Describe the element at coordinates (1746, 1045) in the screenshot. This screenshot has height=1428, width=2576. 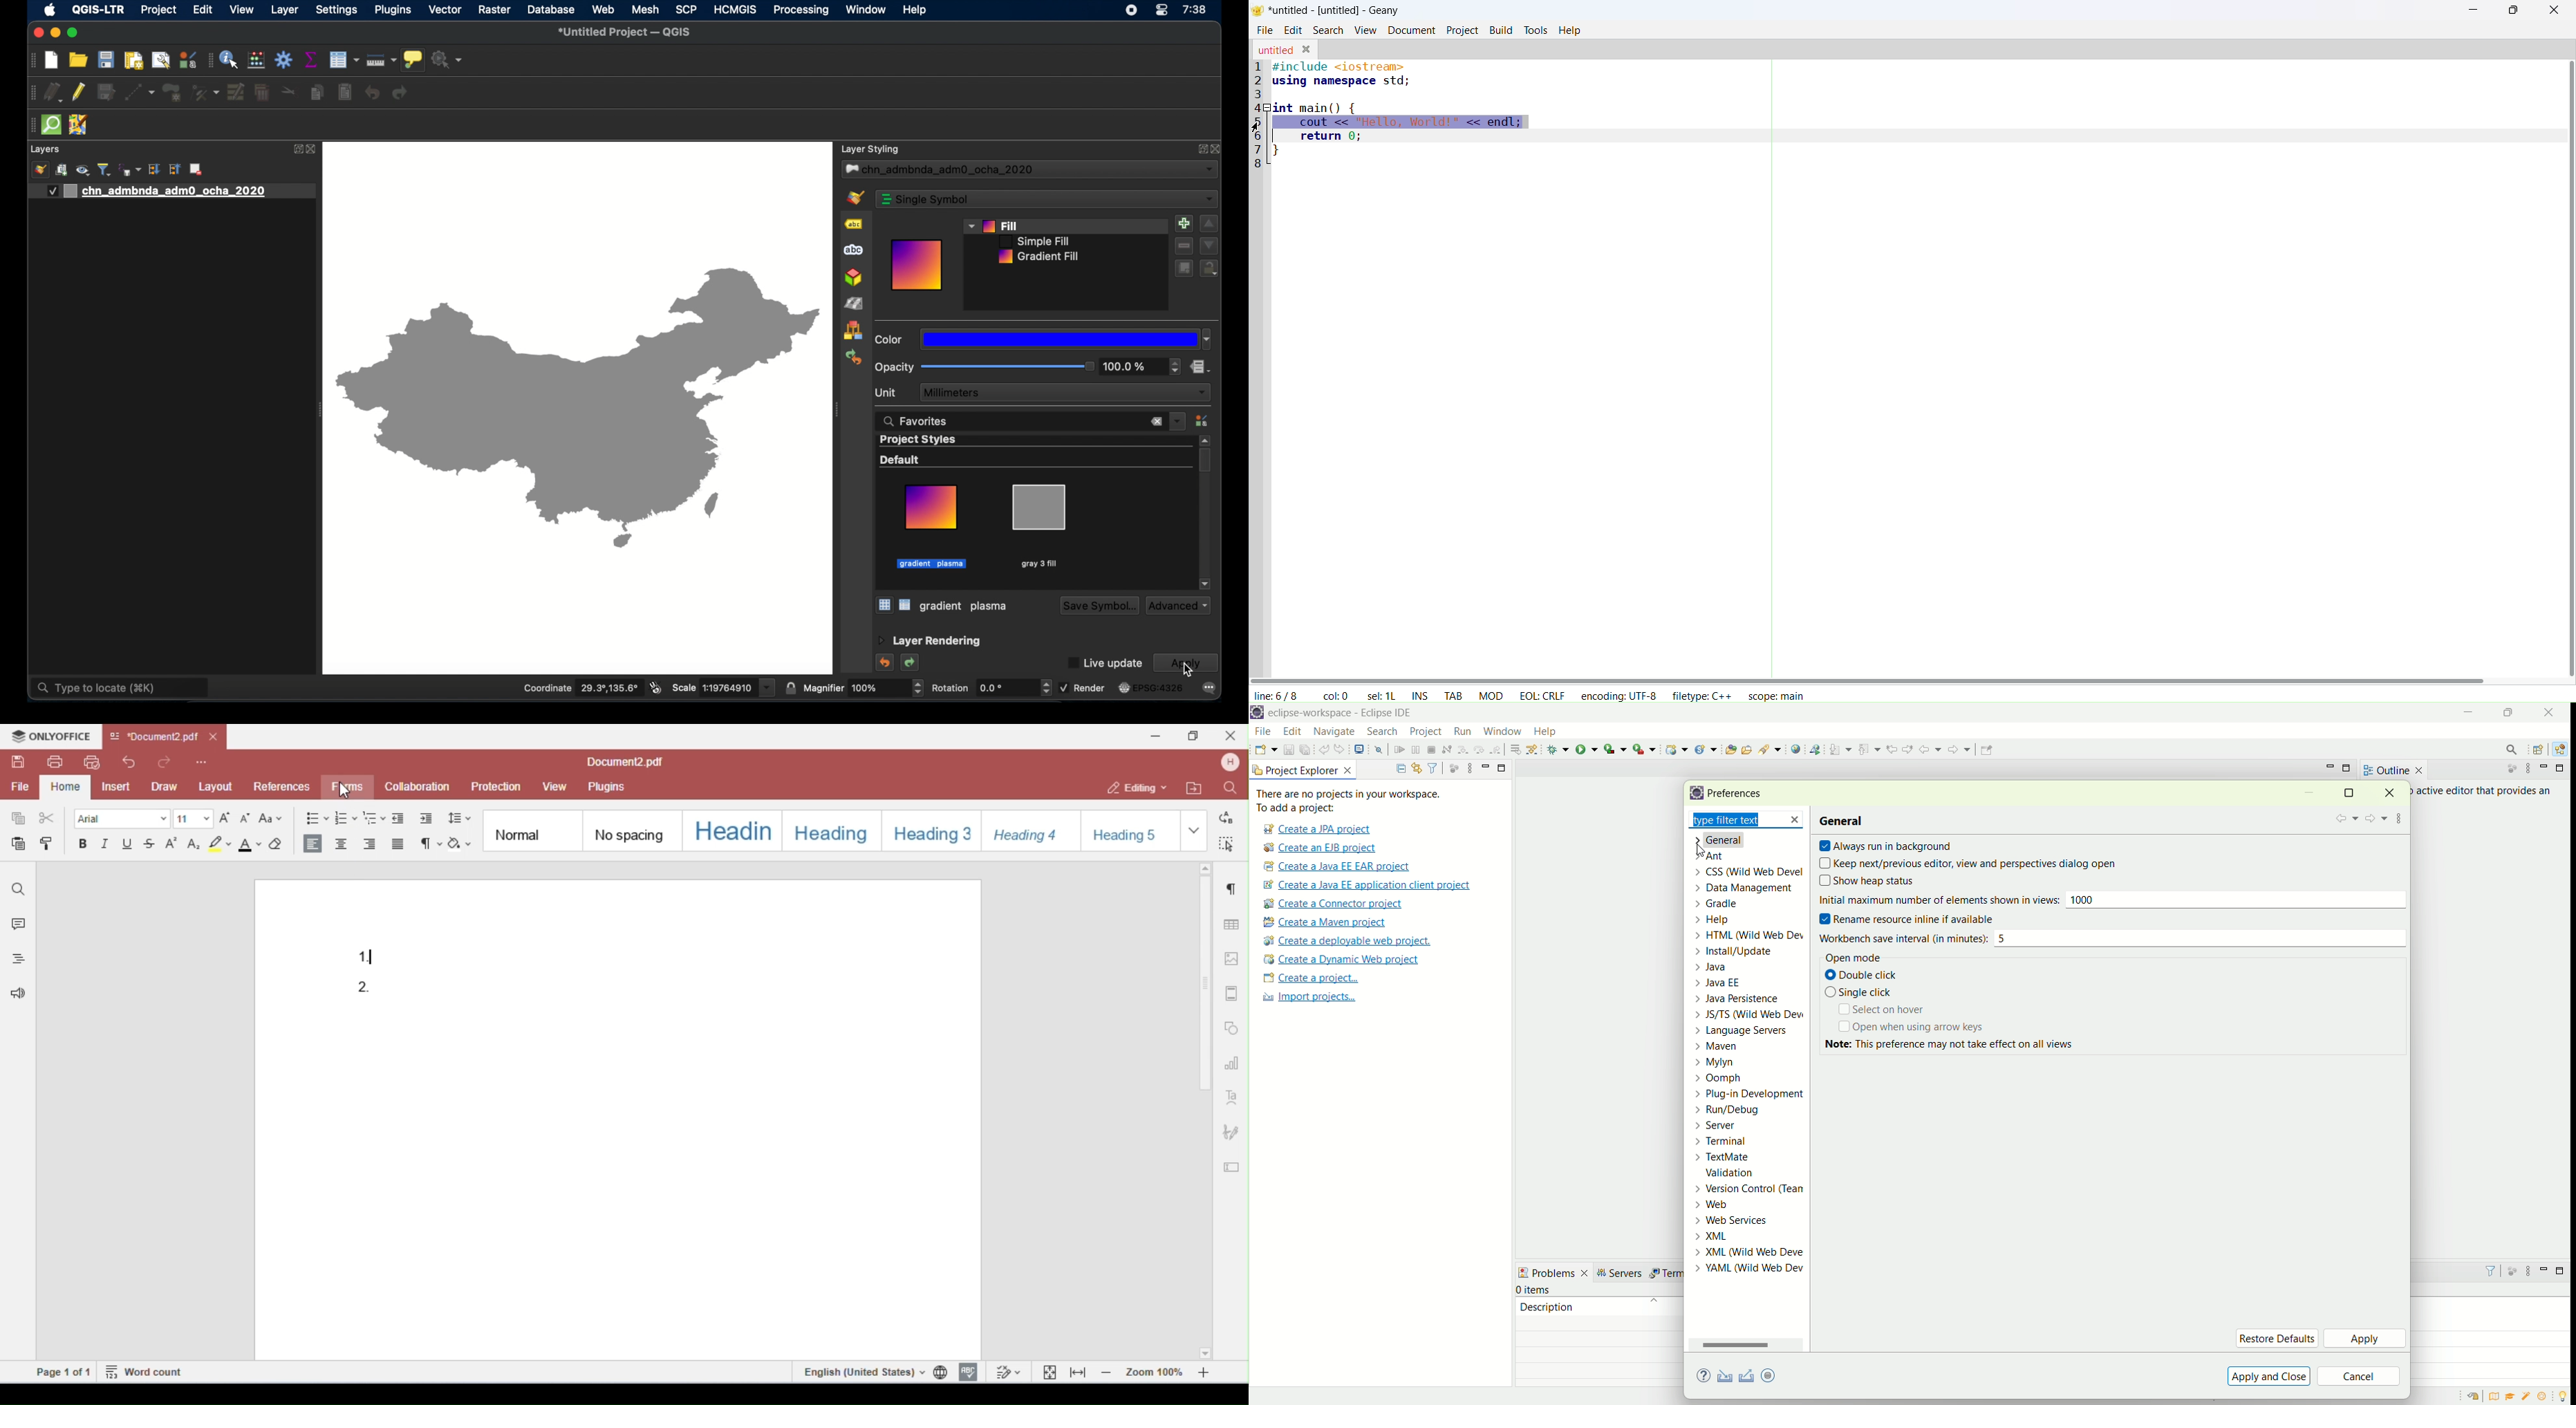
I see `maven` at that location.